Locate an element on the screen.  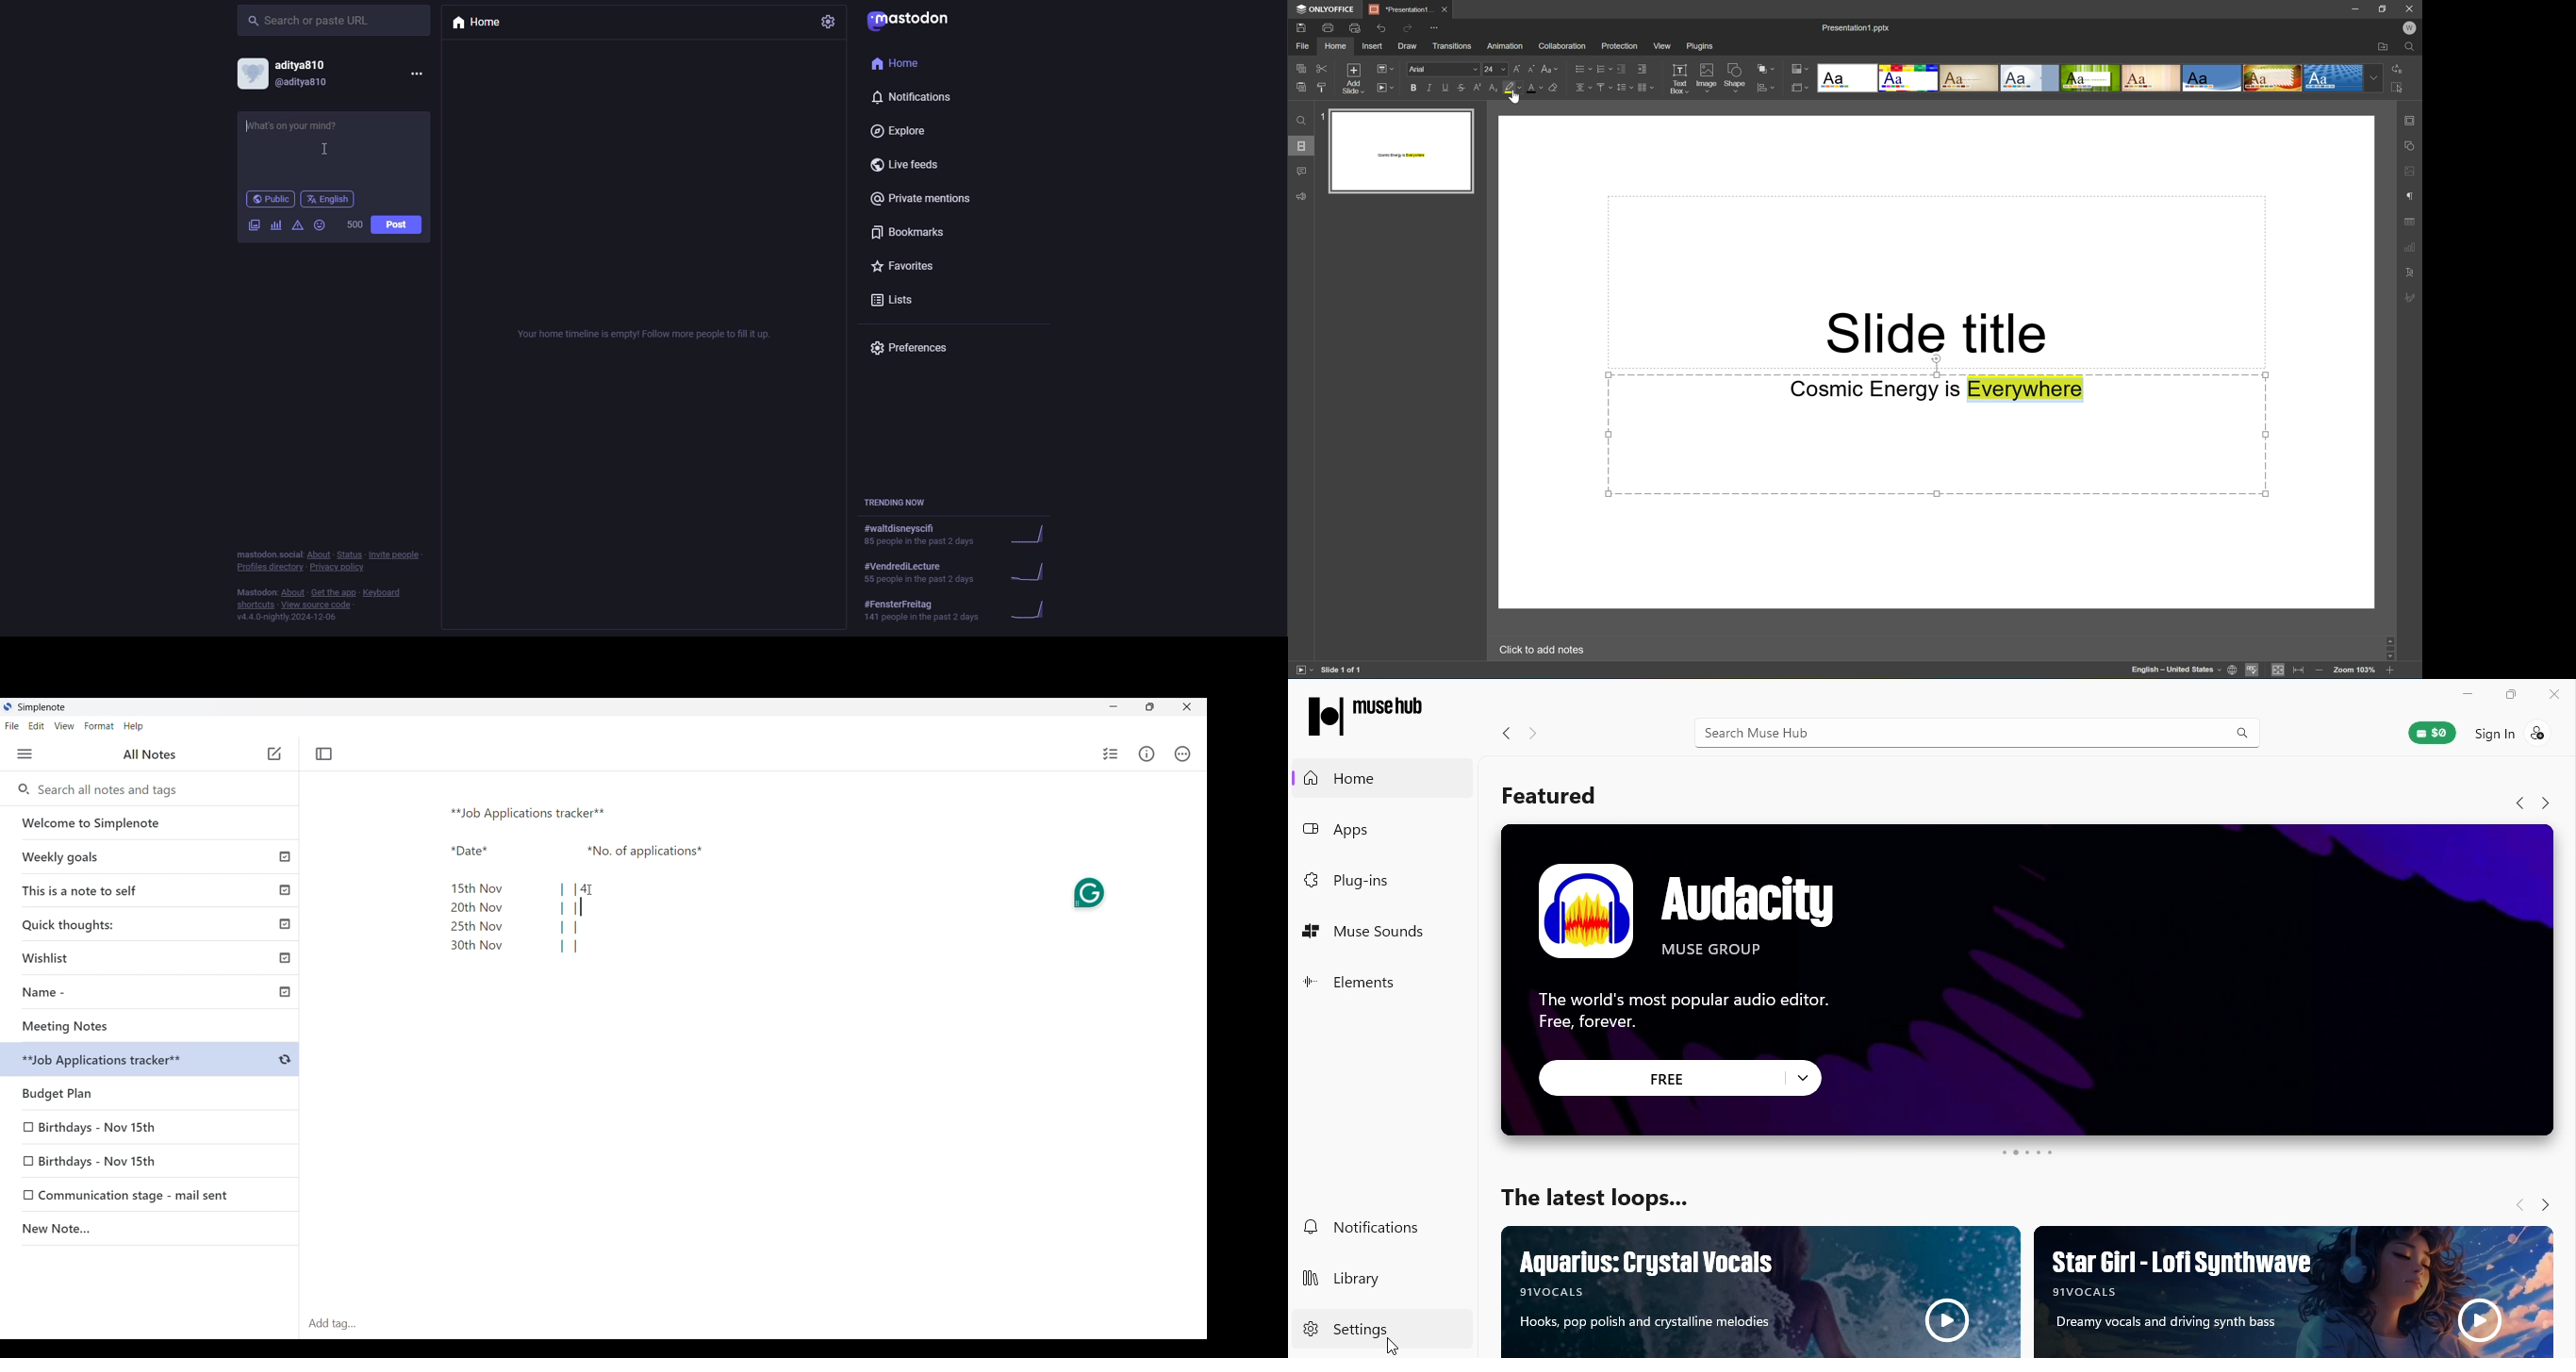
Spell checking is located at coordinates (2253, 672).